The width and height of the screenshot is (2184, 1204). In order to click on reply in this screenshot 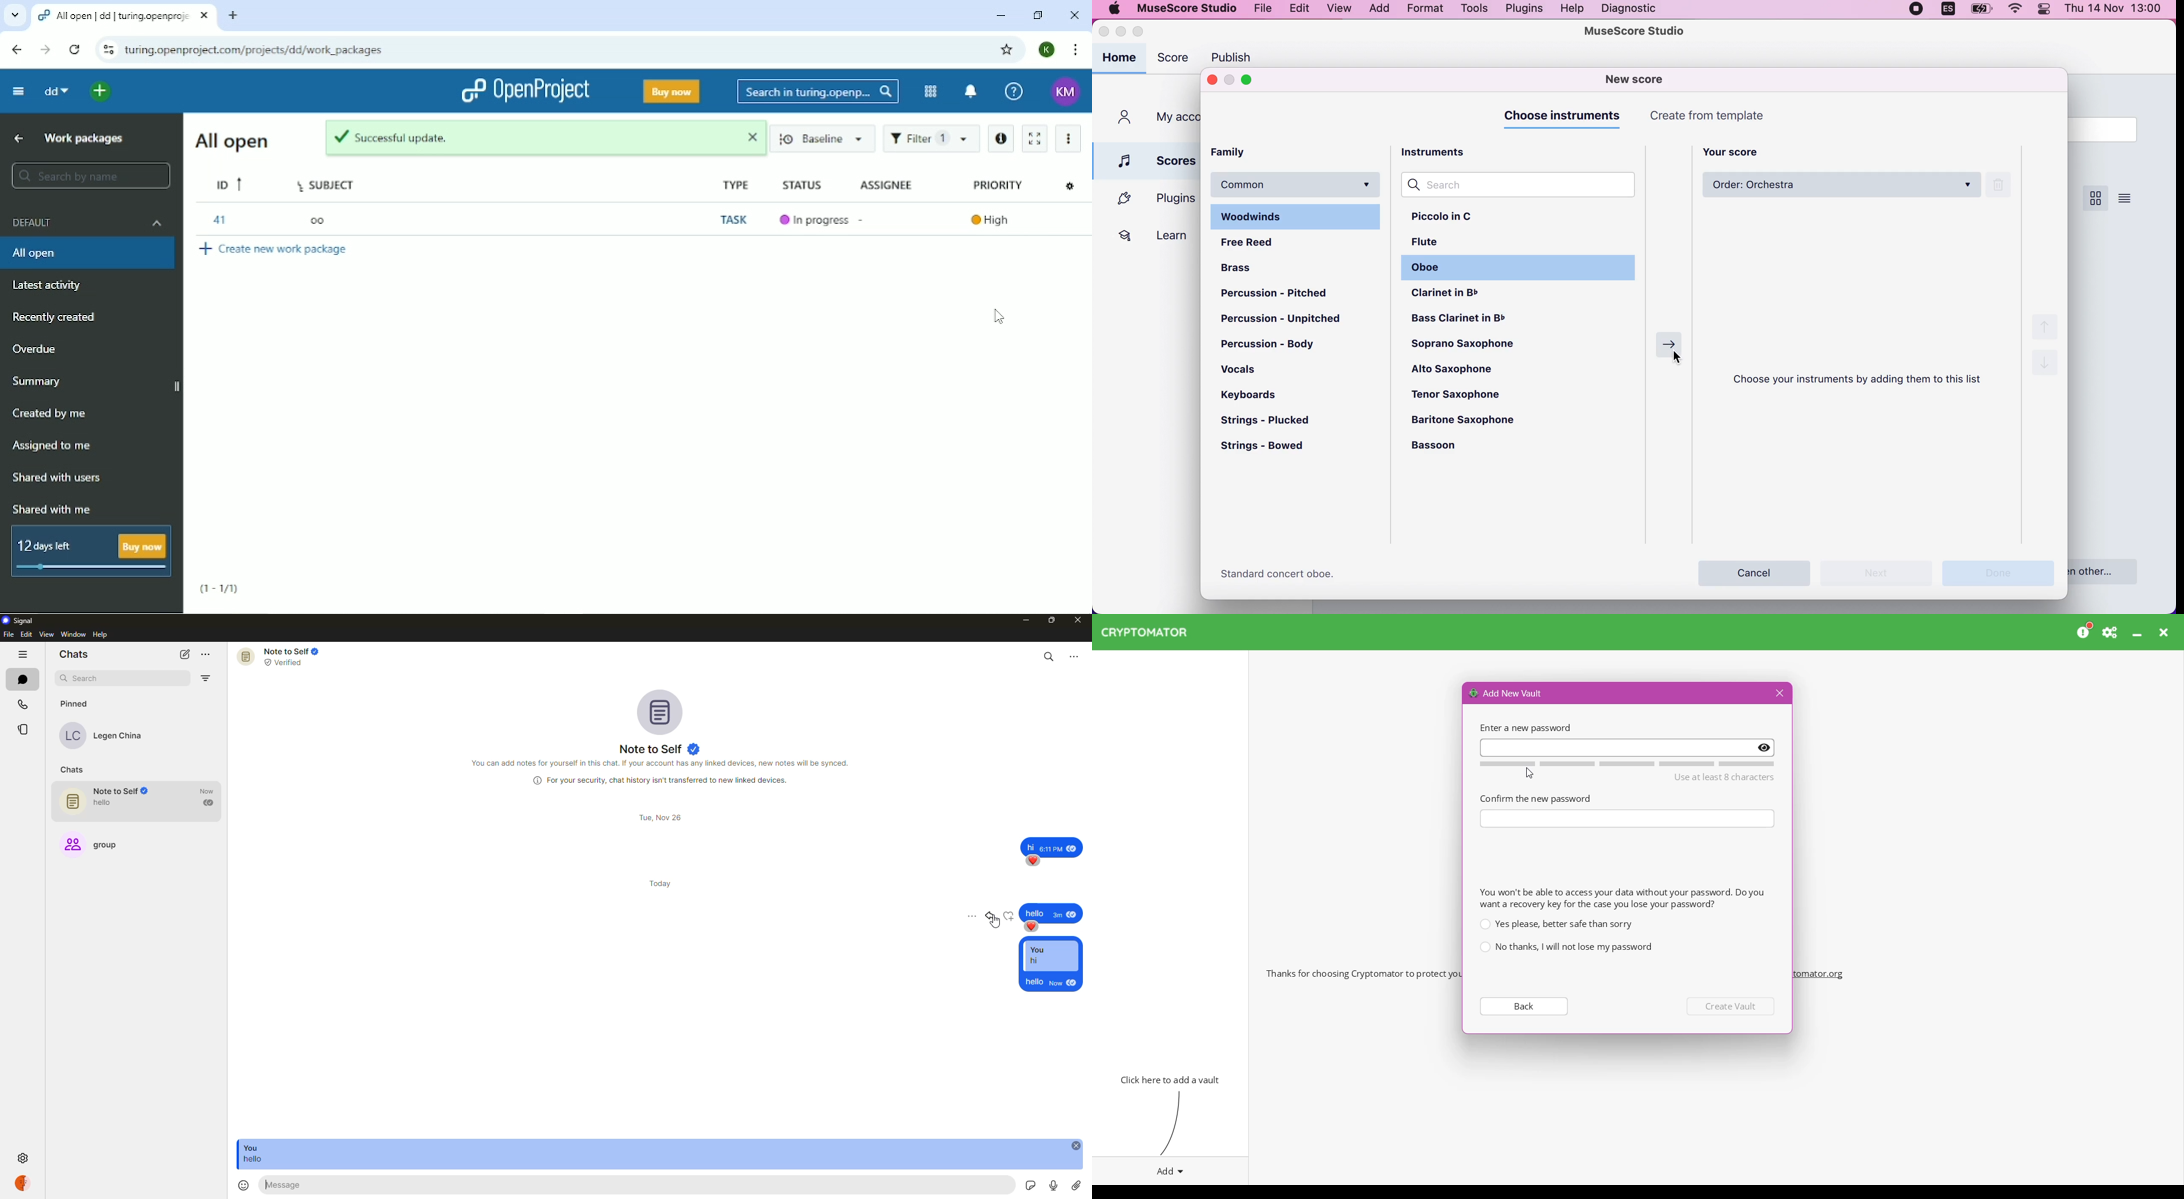, I will do `click(992, 917)`.